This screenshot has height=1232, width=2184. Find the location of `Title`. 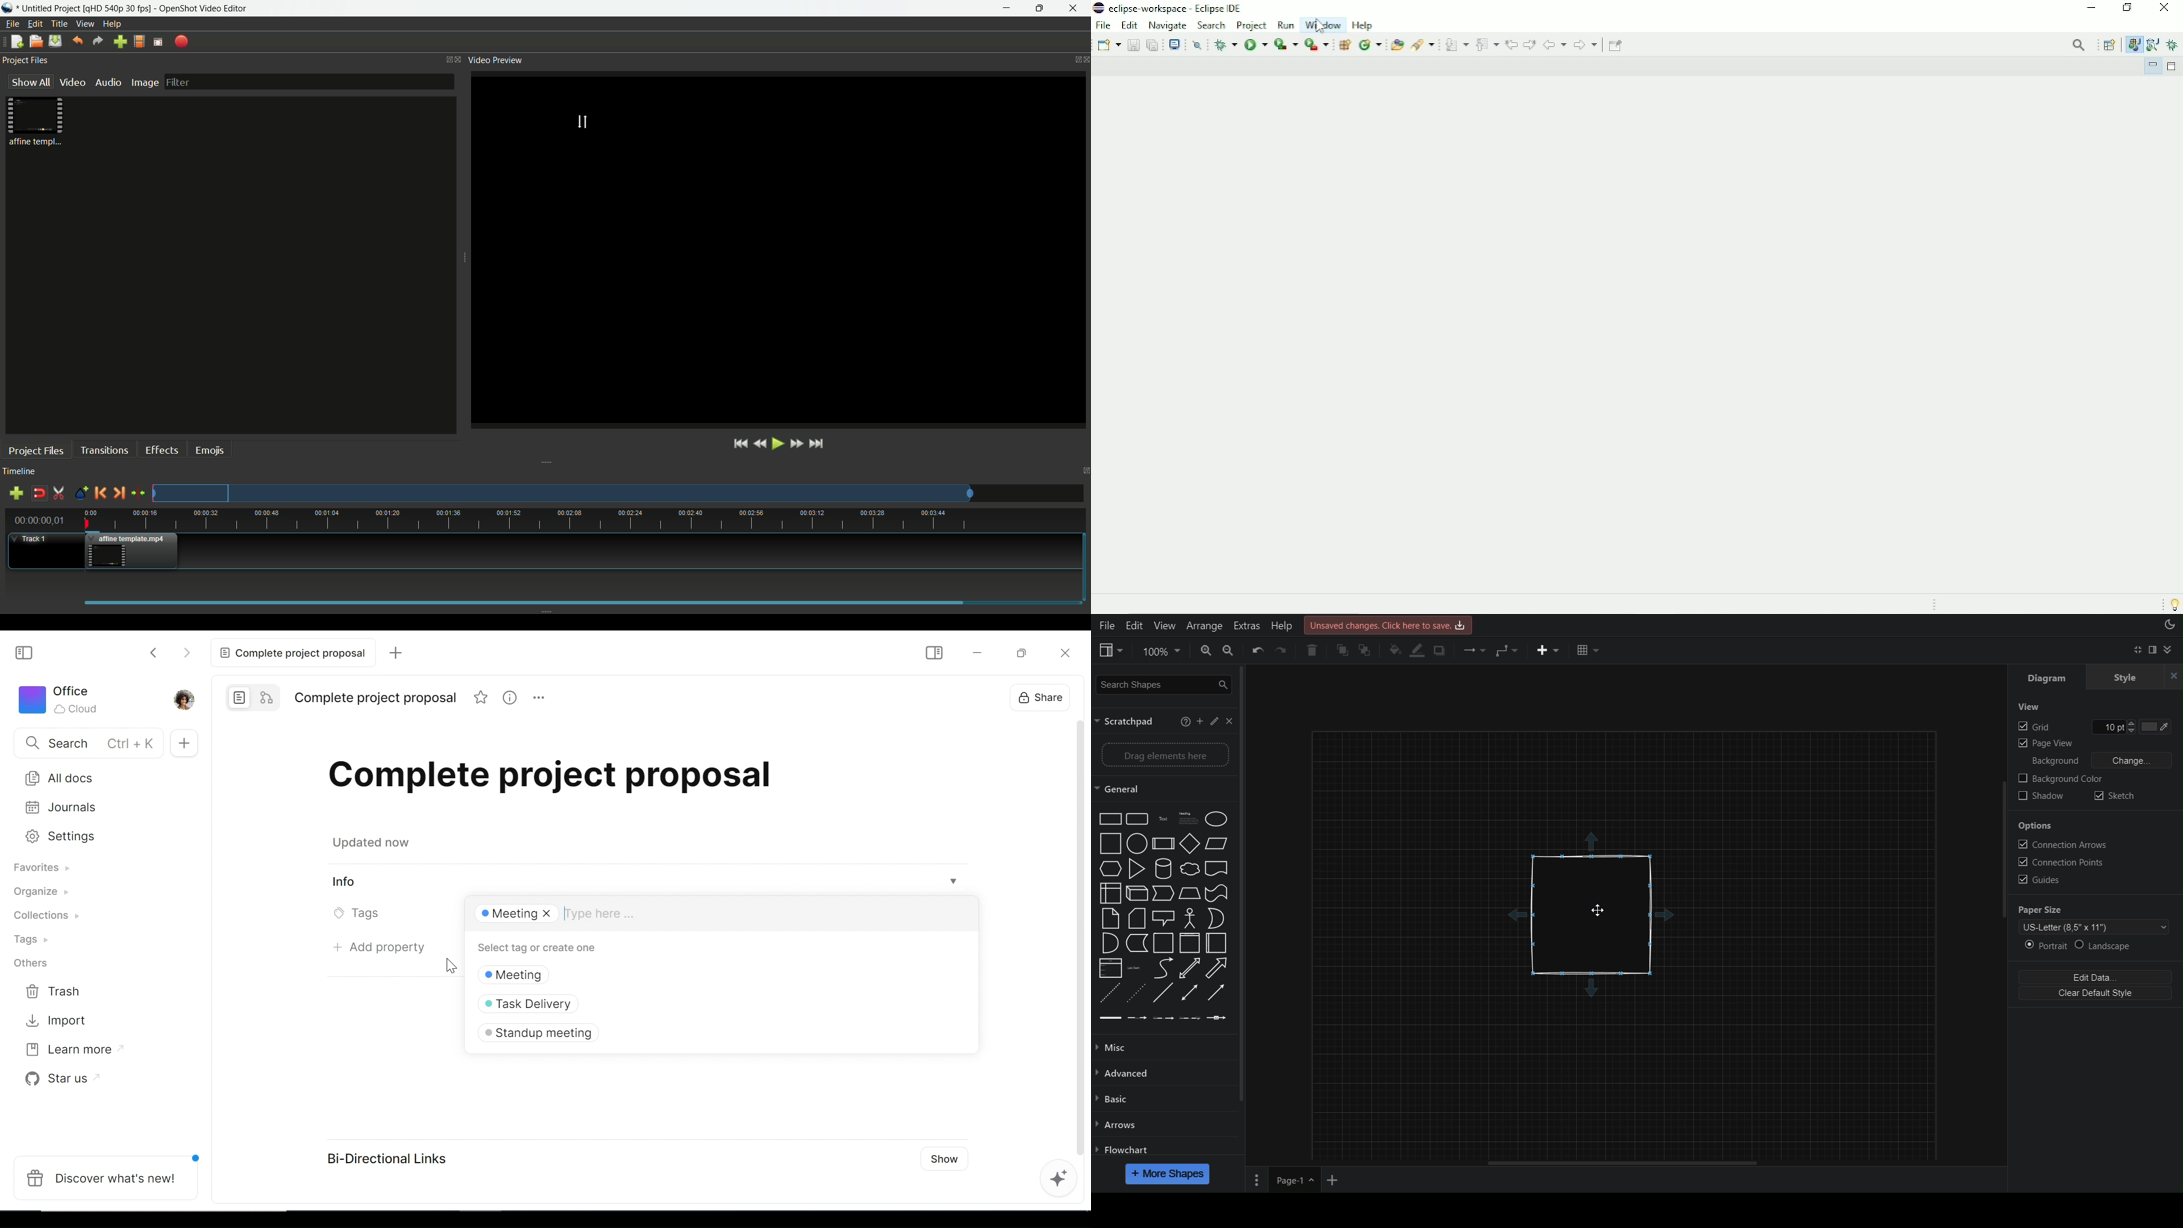

Title is located at coordinates (552, 774).